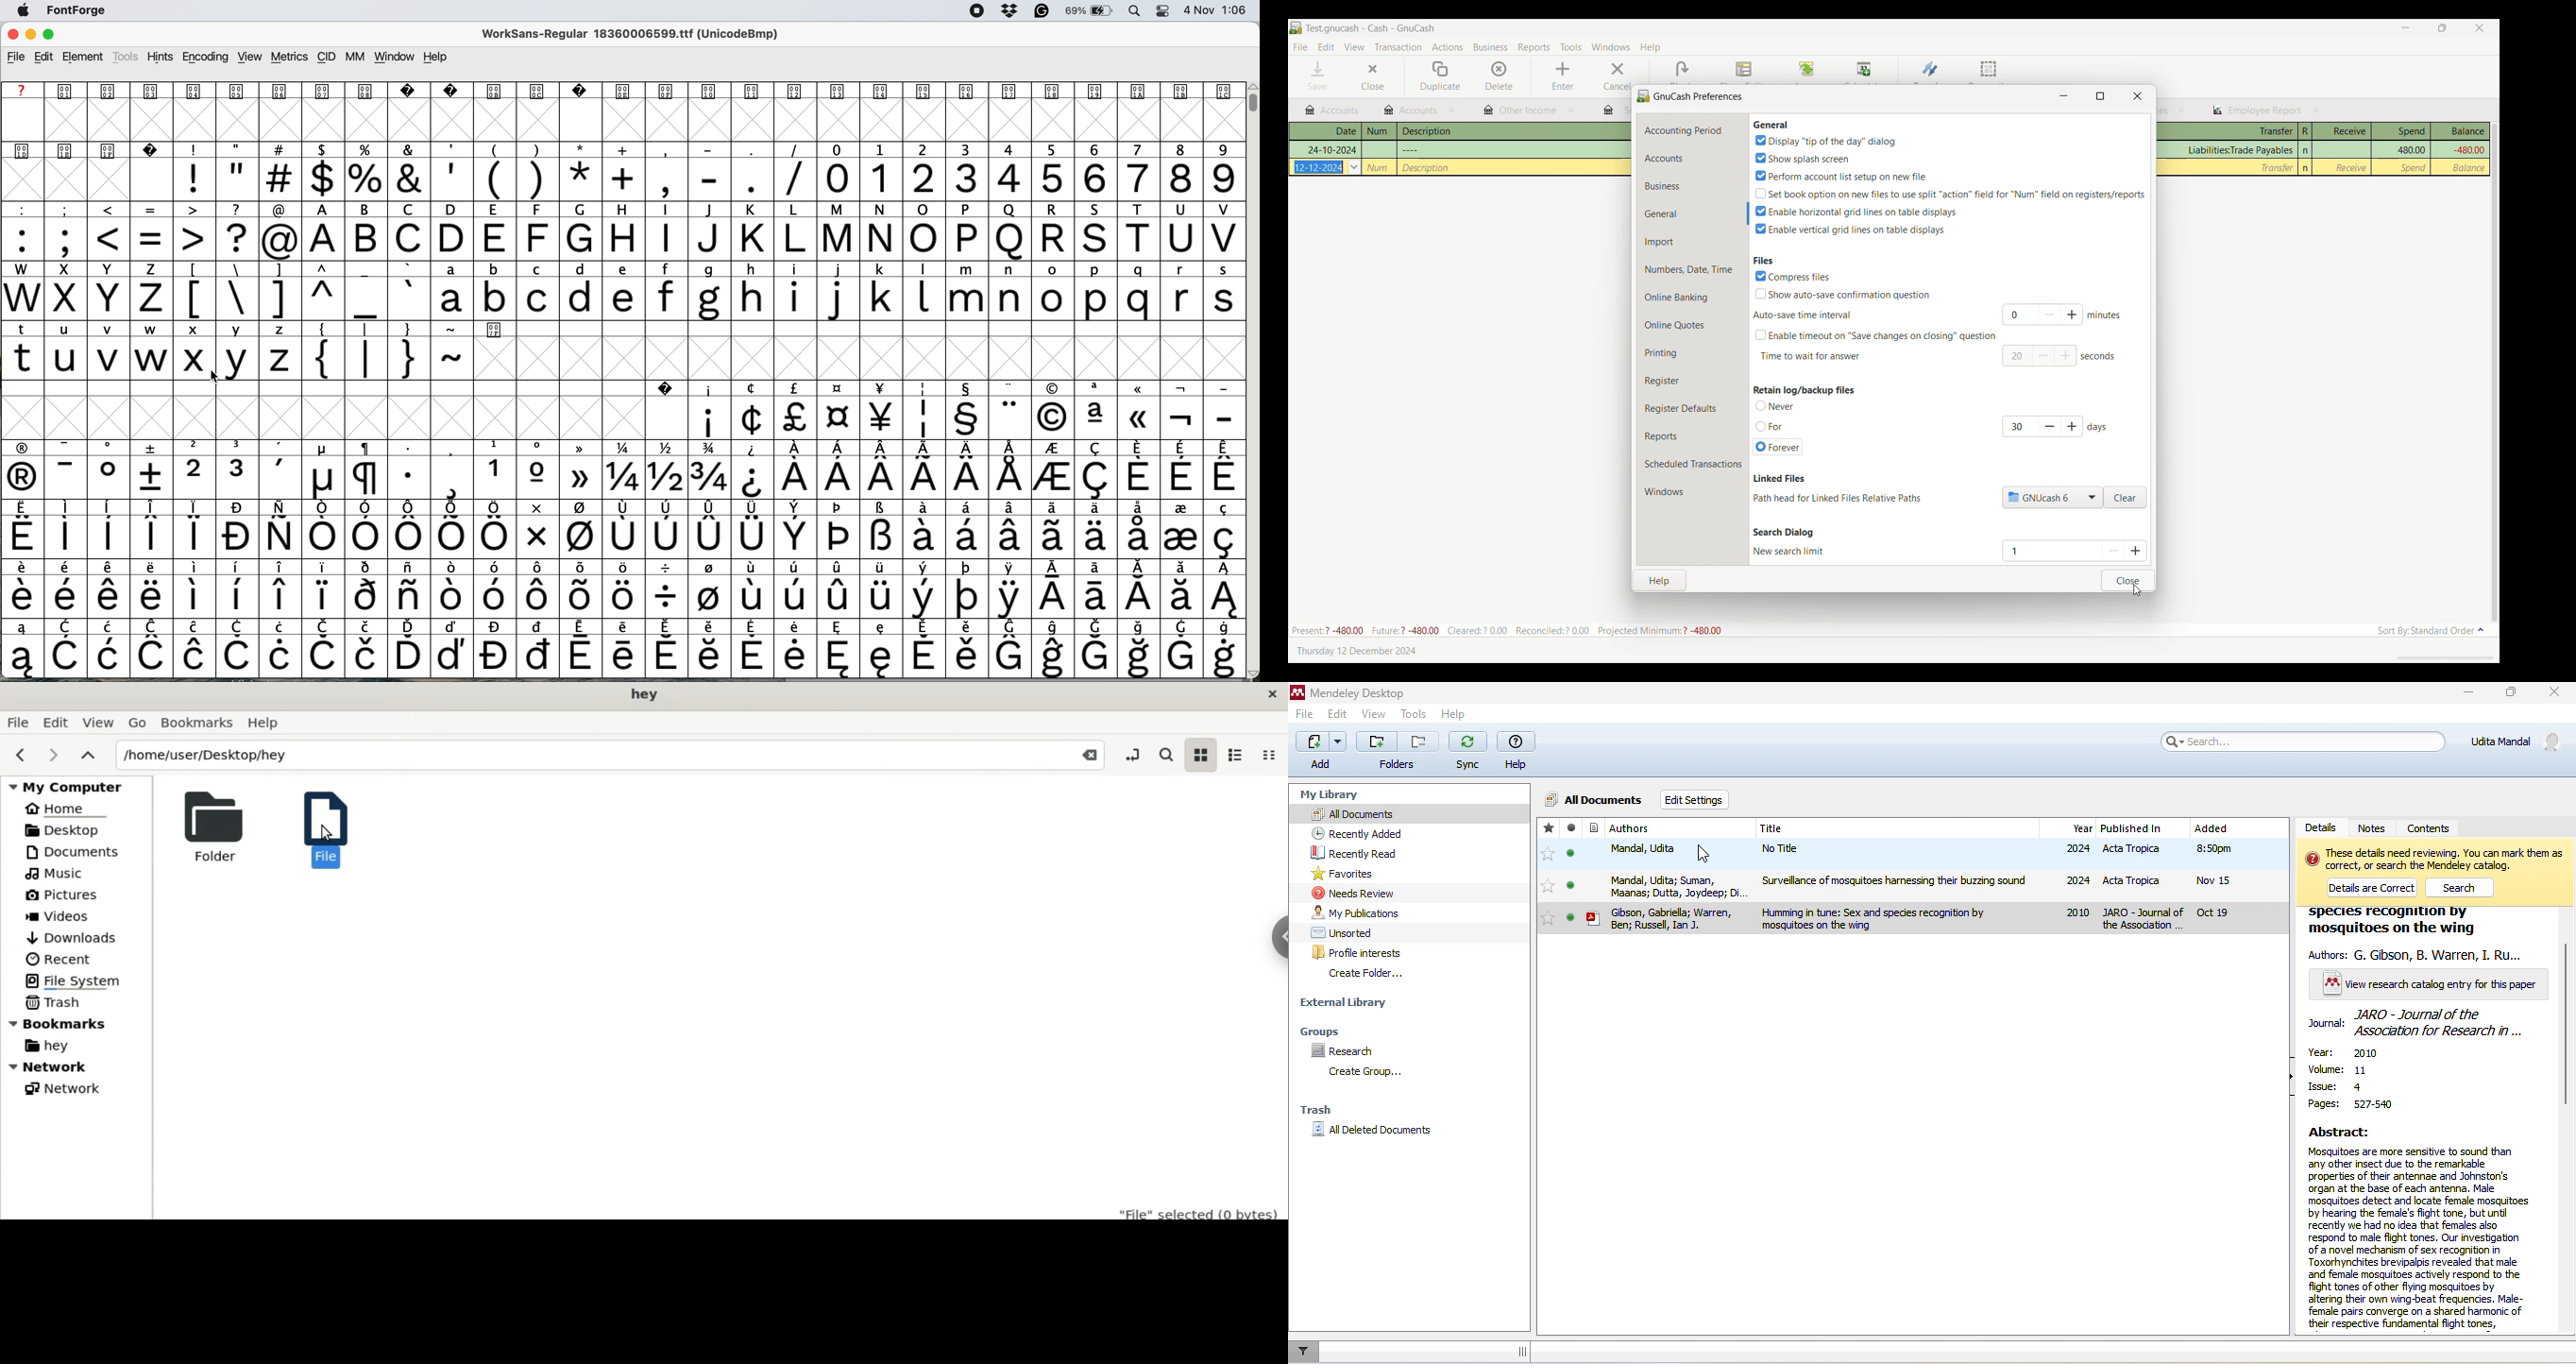 The width and height of the screenshot is (2576, 1372). Describe the element at coordinates (58, 960) in the screenshot. I see `recent` at that location.